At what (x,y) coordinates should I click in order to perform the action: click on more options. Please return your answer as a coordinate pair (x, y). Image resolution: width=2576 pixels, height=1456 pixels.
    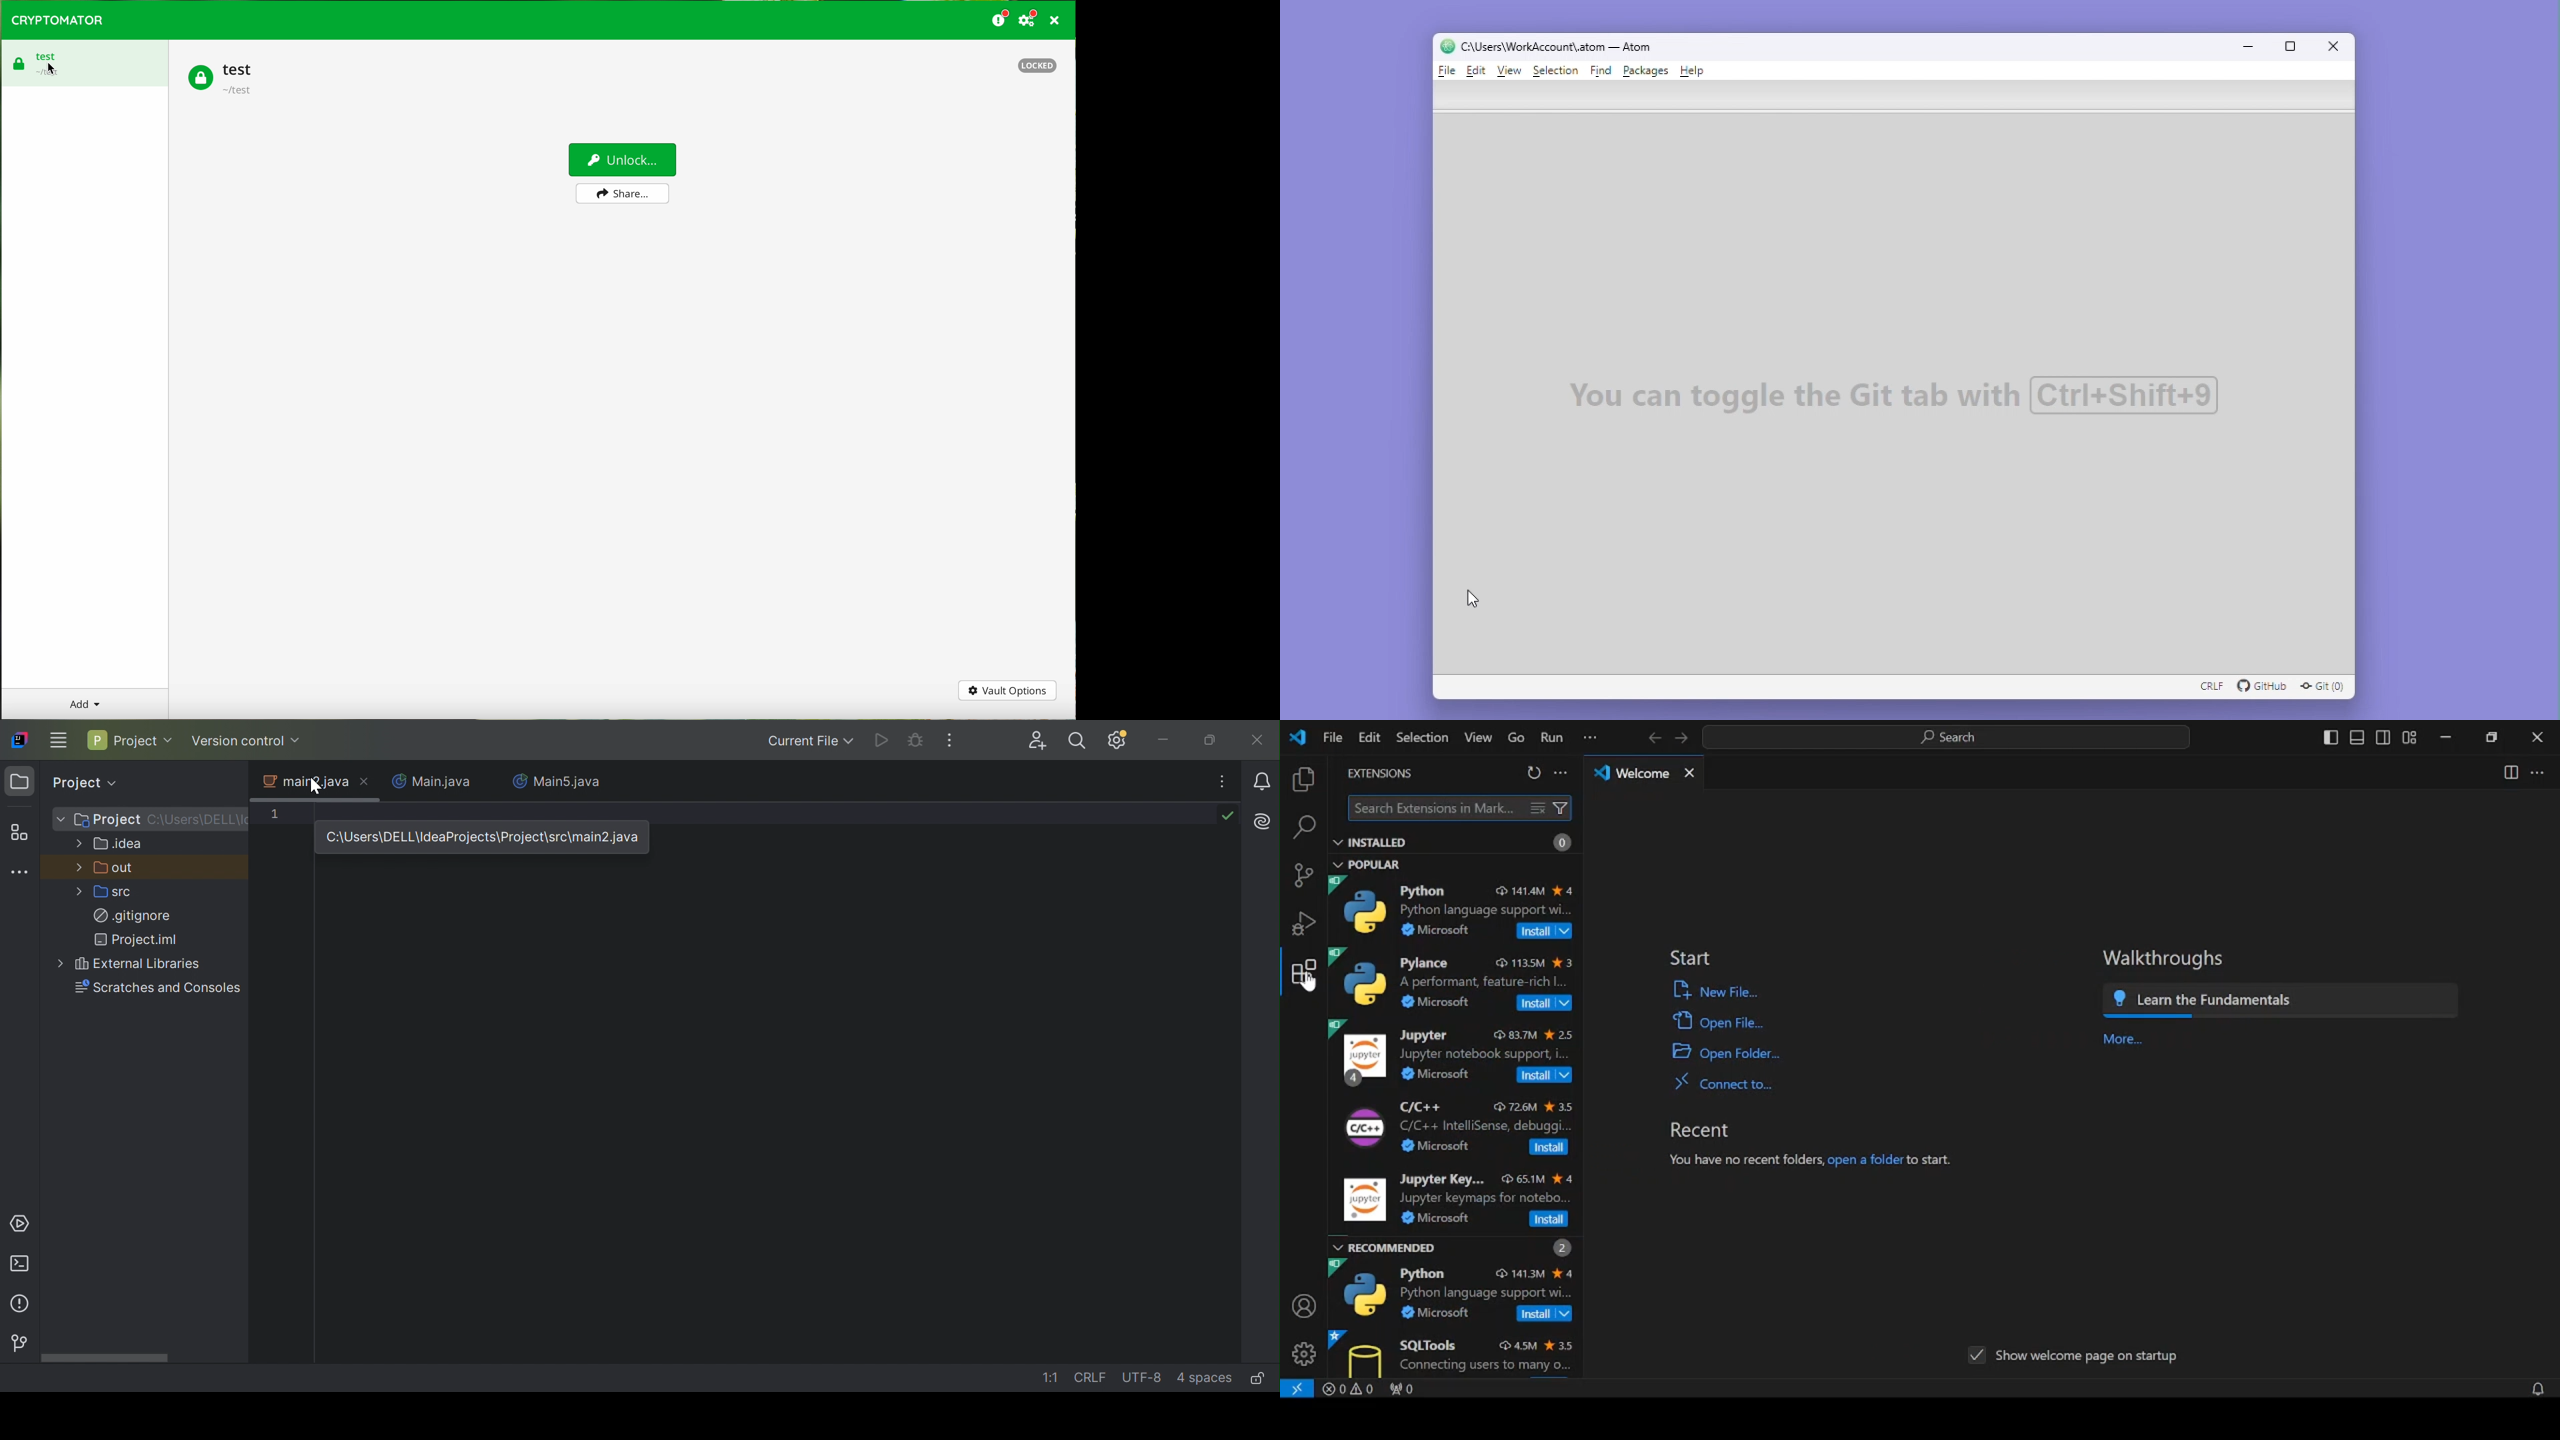
    Looking at the image, I should click on (1561, 772).